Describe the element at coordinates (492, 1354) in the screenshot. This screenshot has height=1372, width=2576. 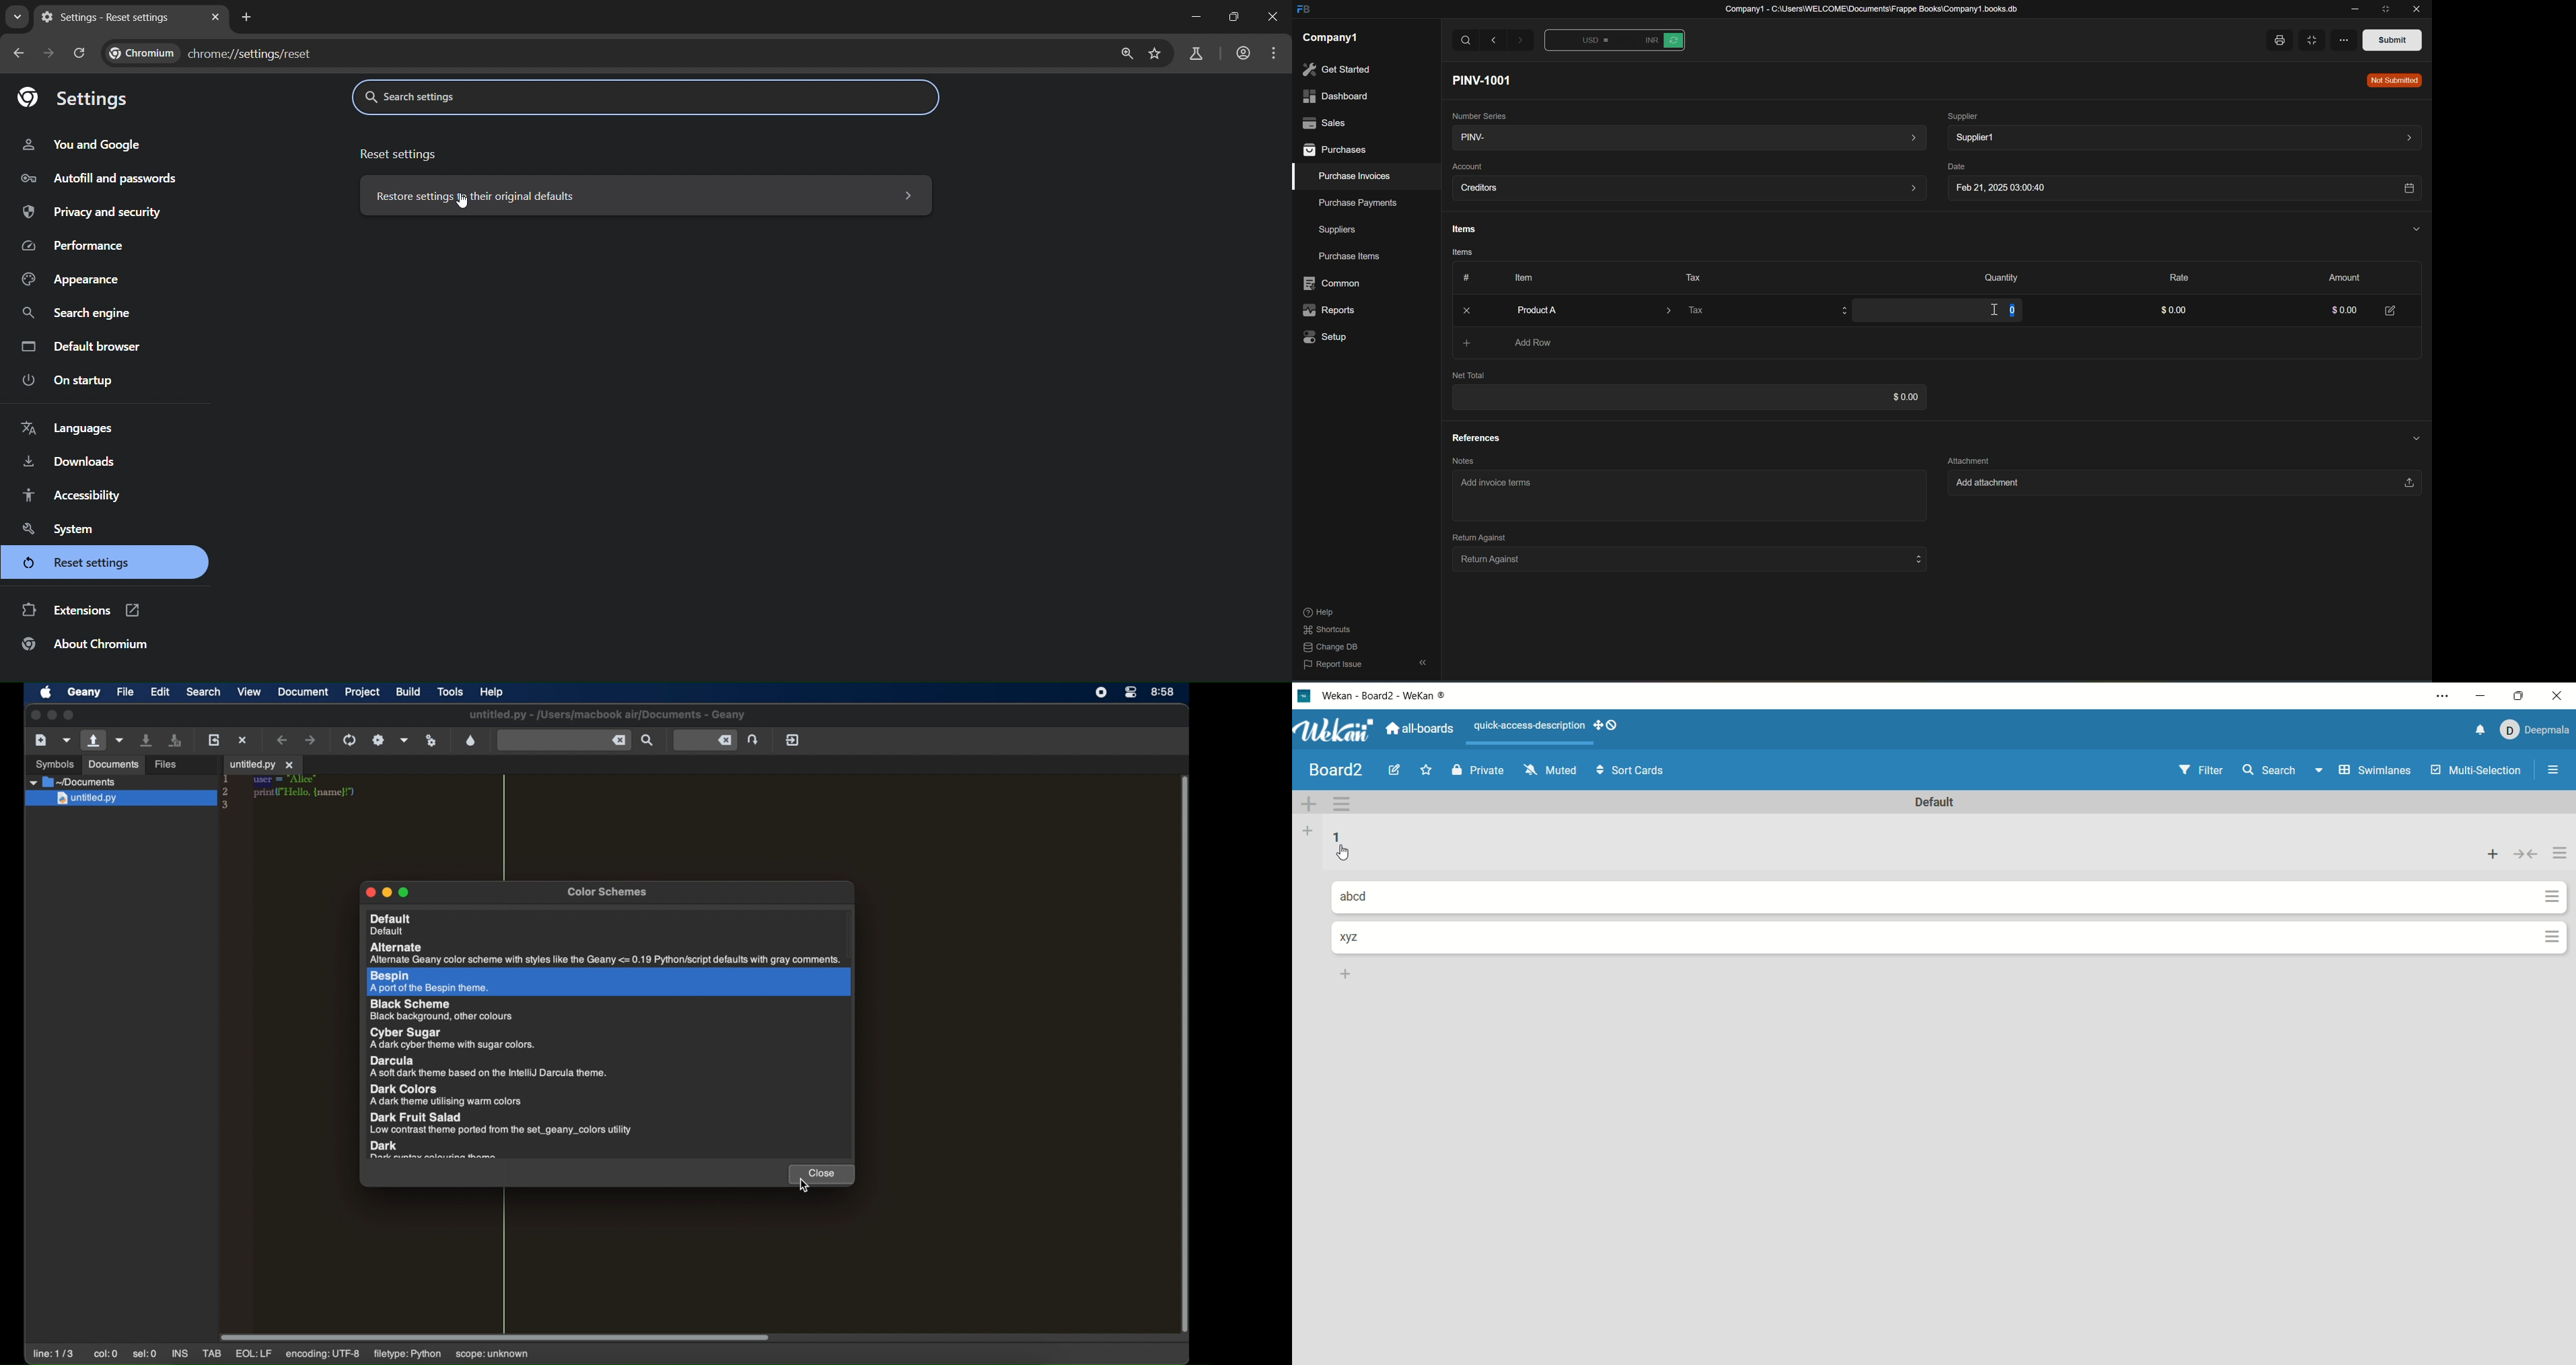
I see `scope: unknown` at that location.